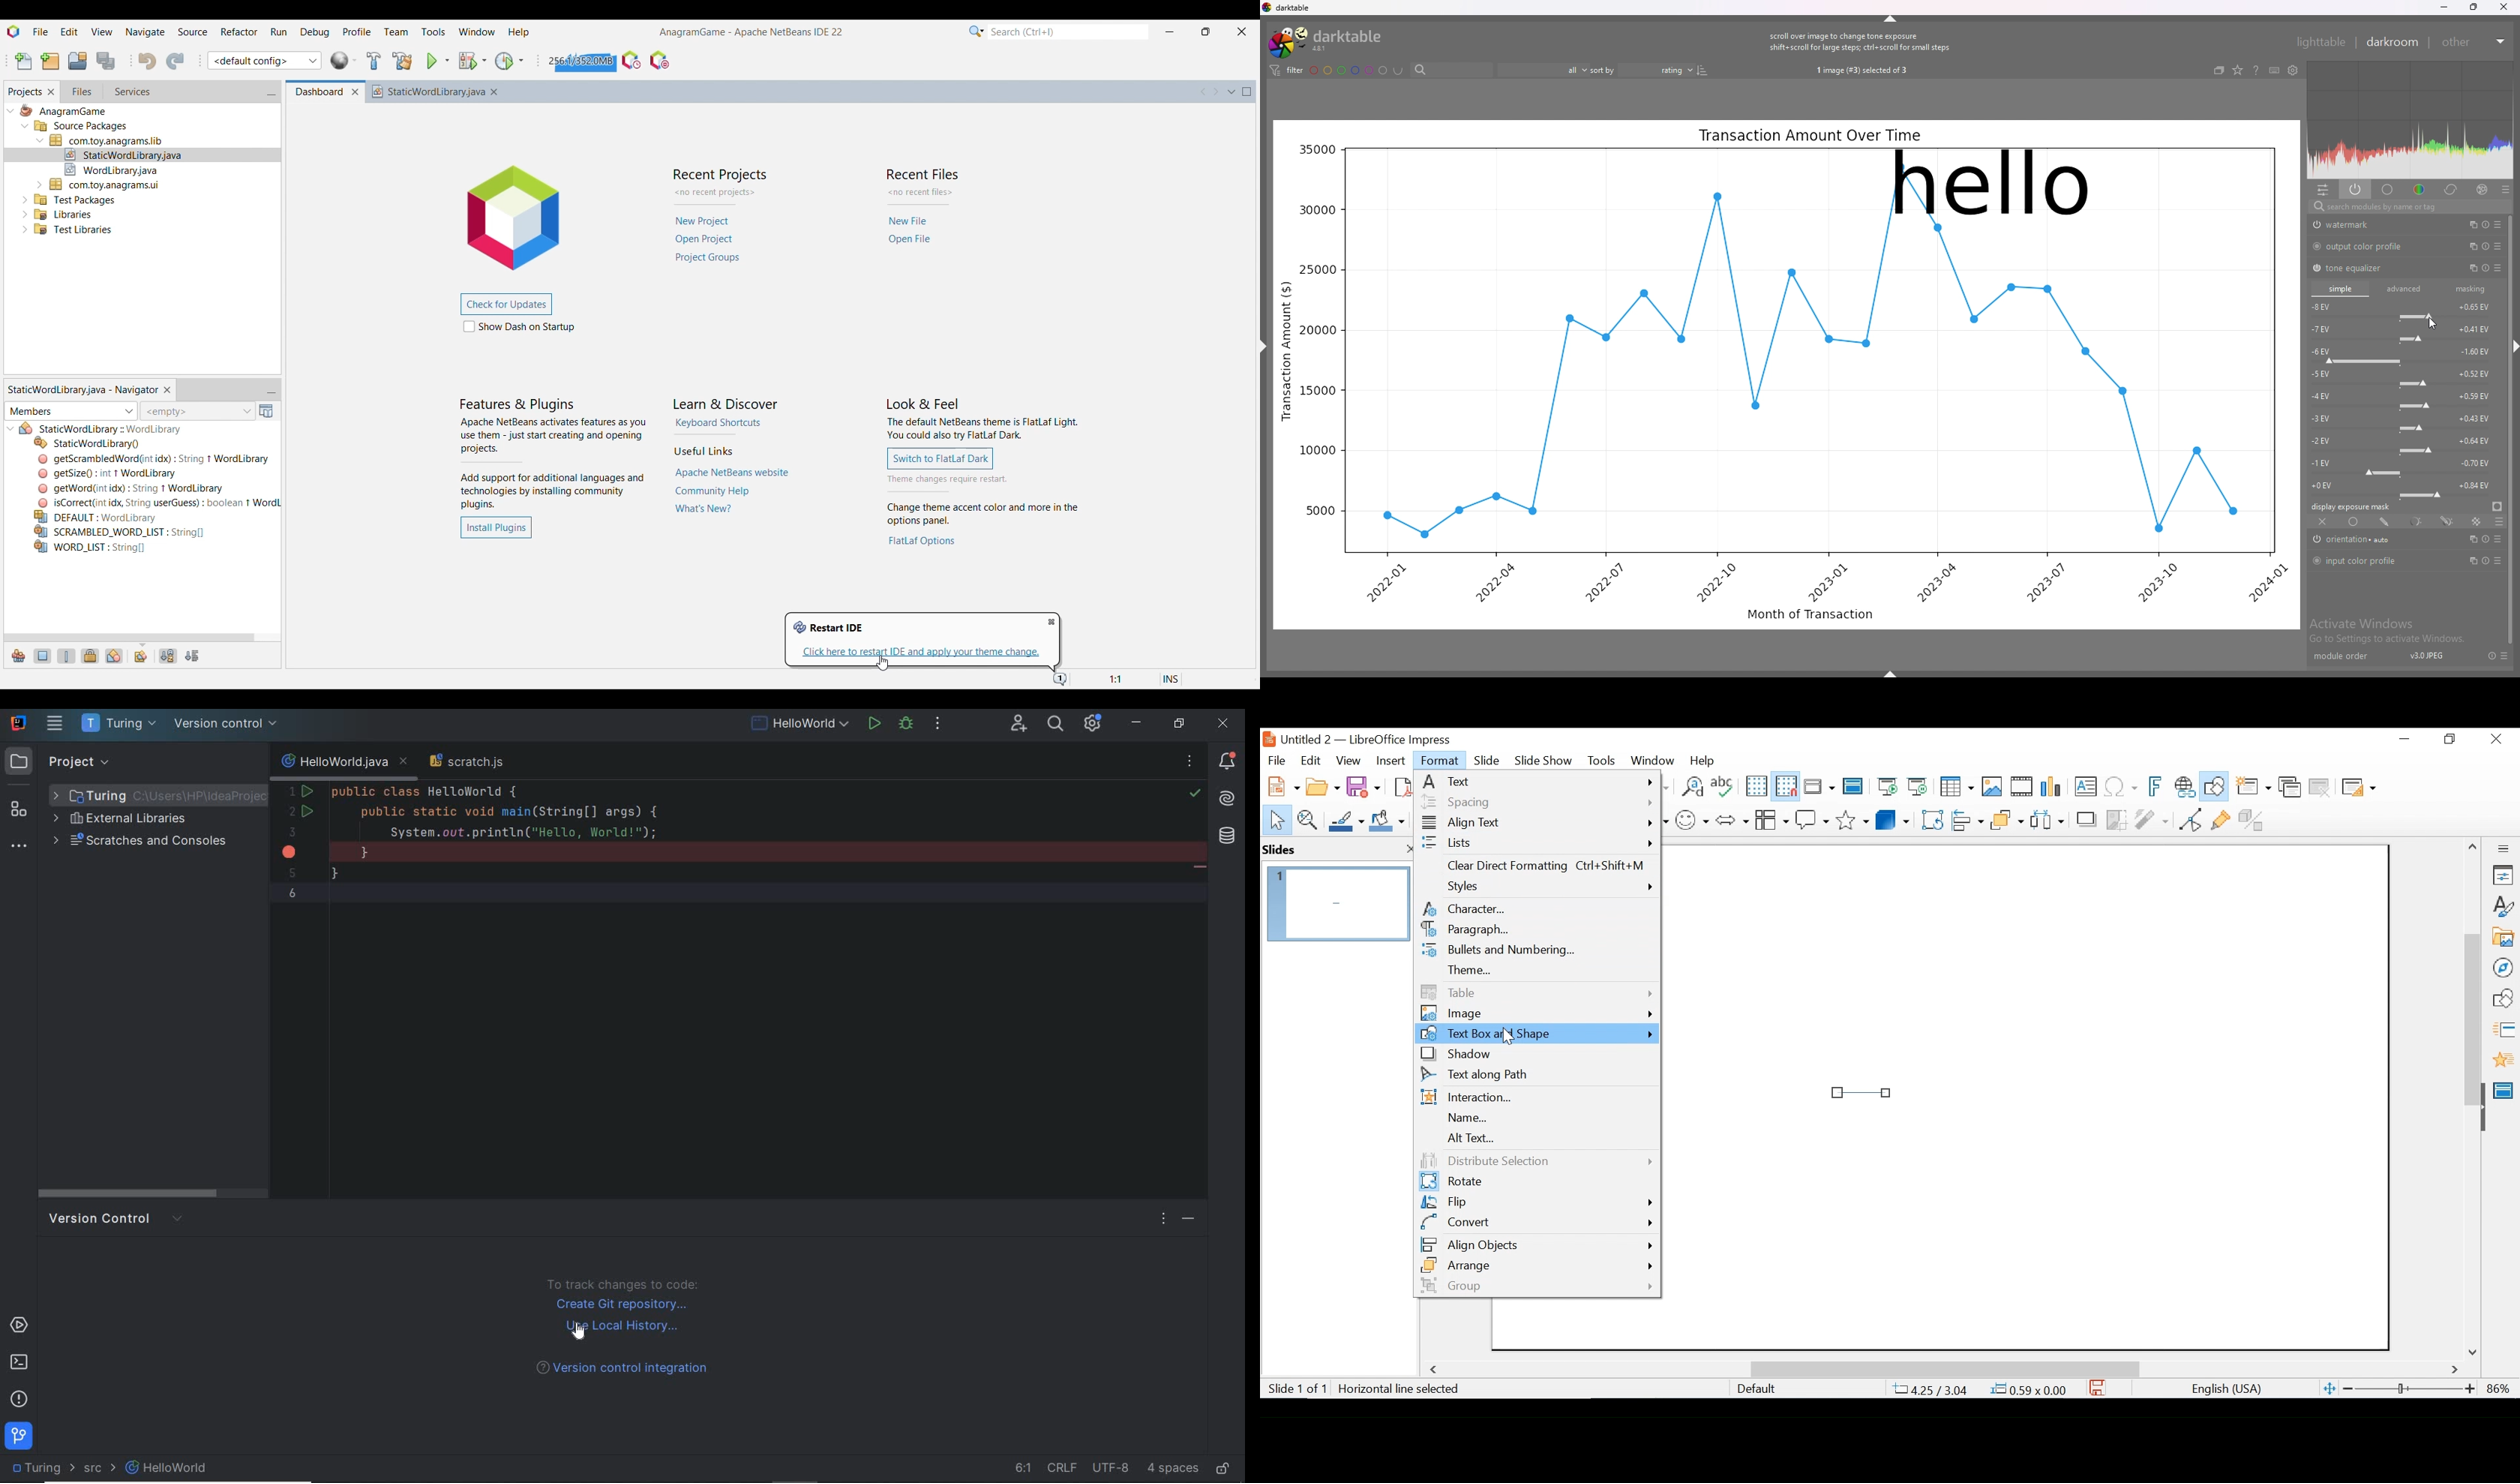  Describe the element at coordinates (2355, 521) in the screenshot. I see `uniformly` at that location.